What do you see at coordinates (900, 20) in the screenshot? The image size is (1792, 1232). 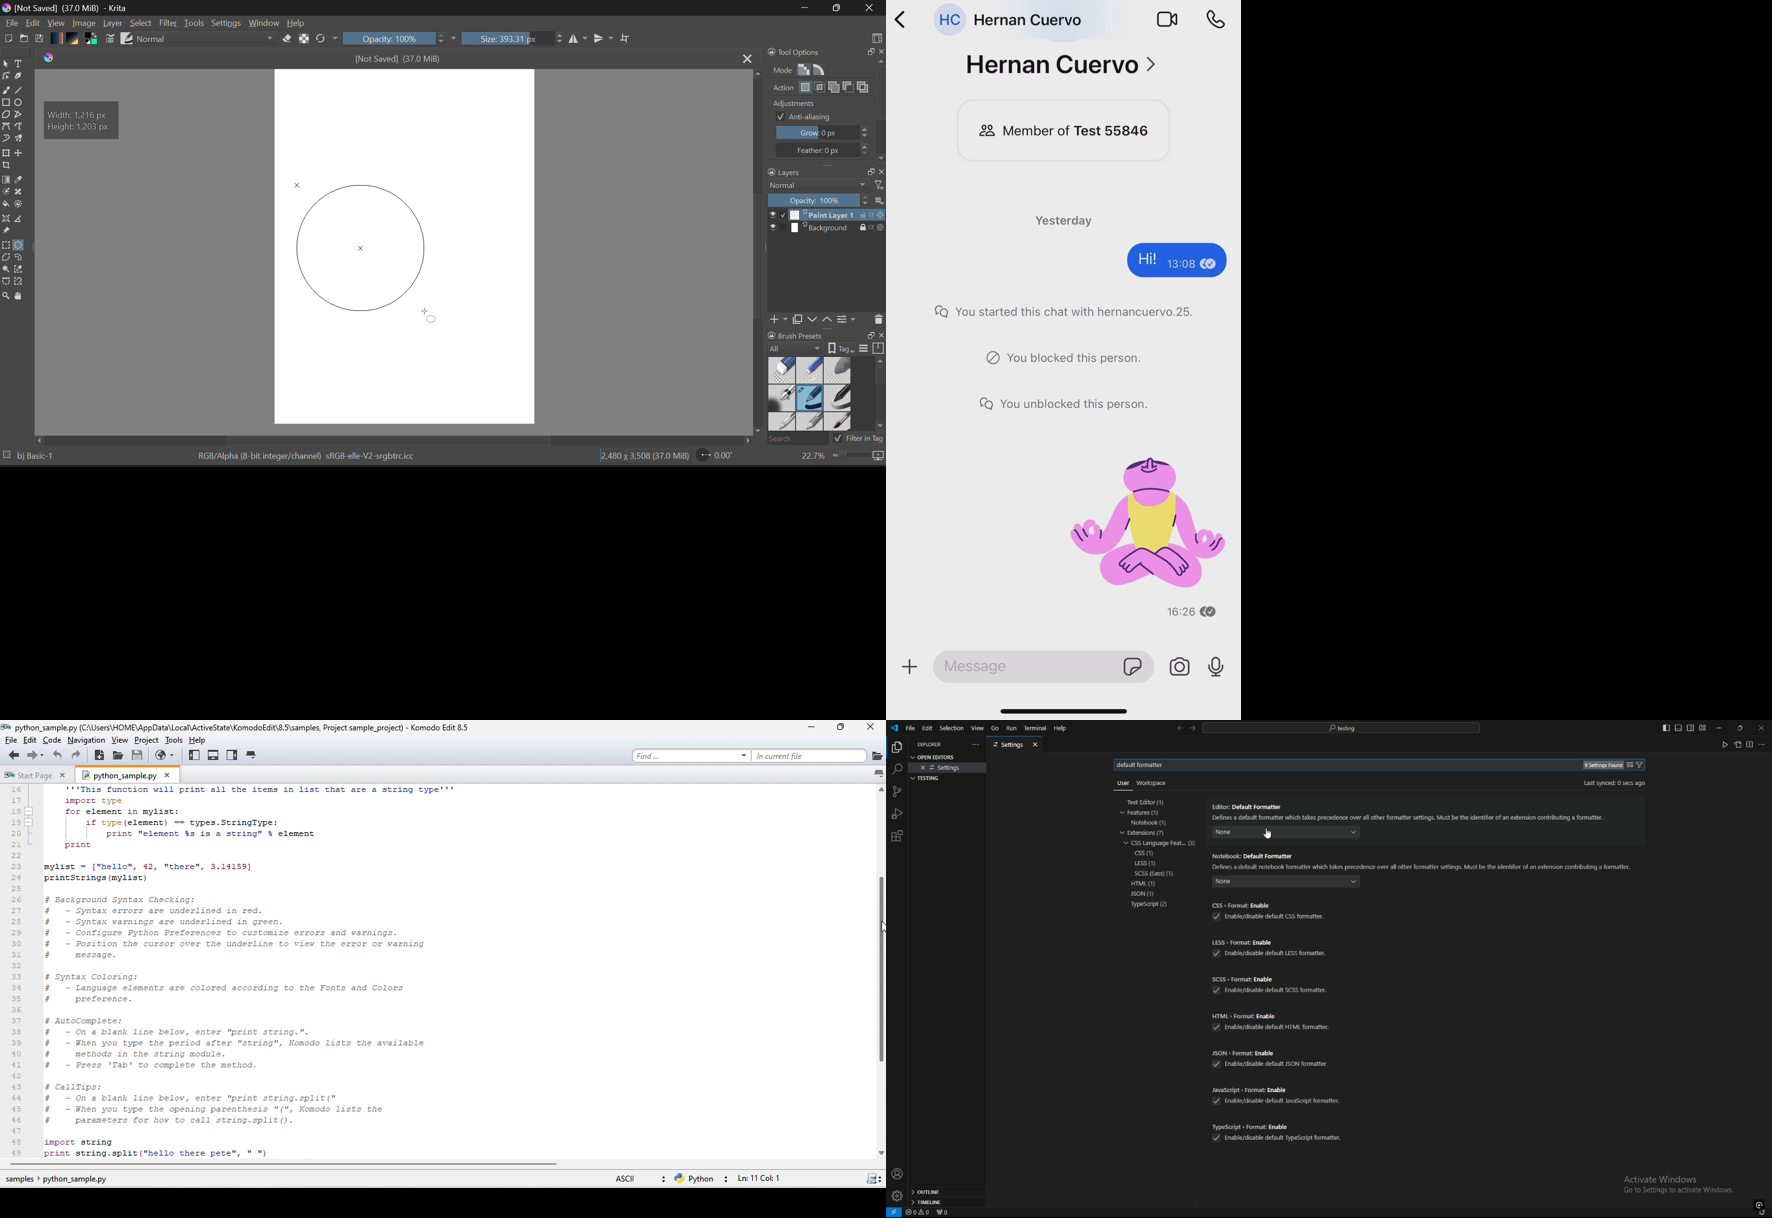 I see `navigate back` at bounding box center [900, 20].